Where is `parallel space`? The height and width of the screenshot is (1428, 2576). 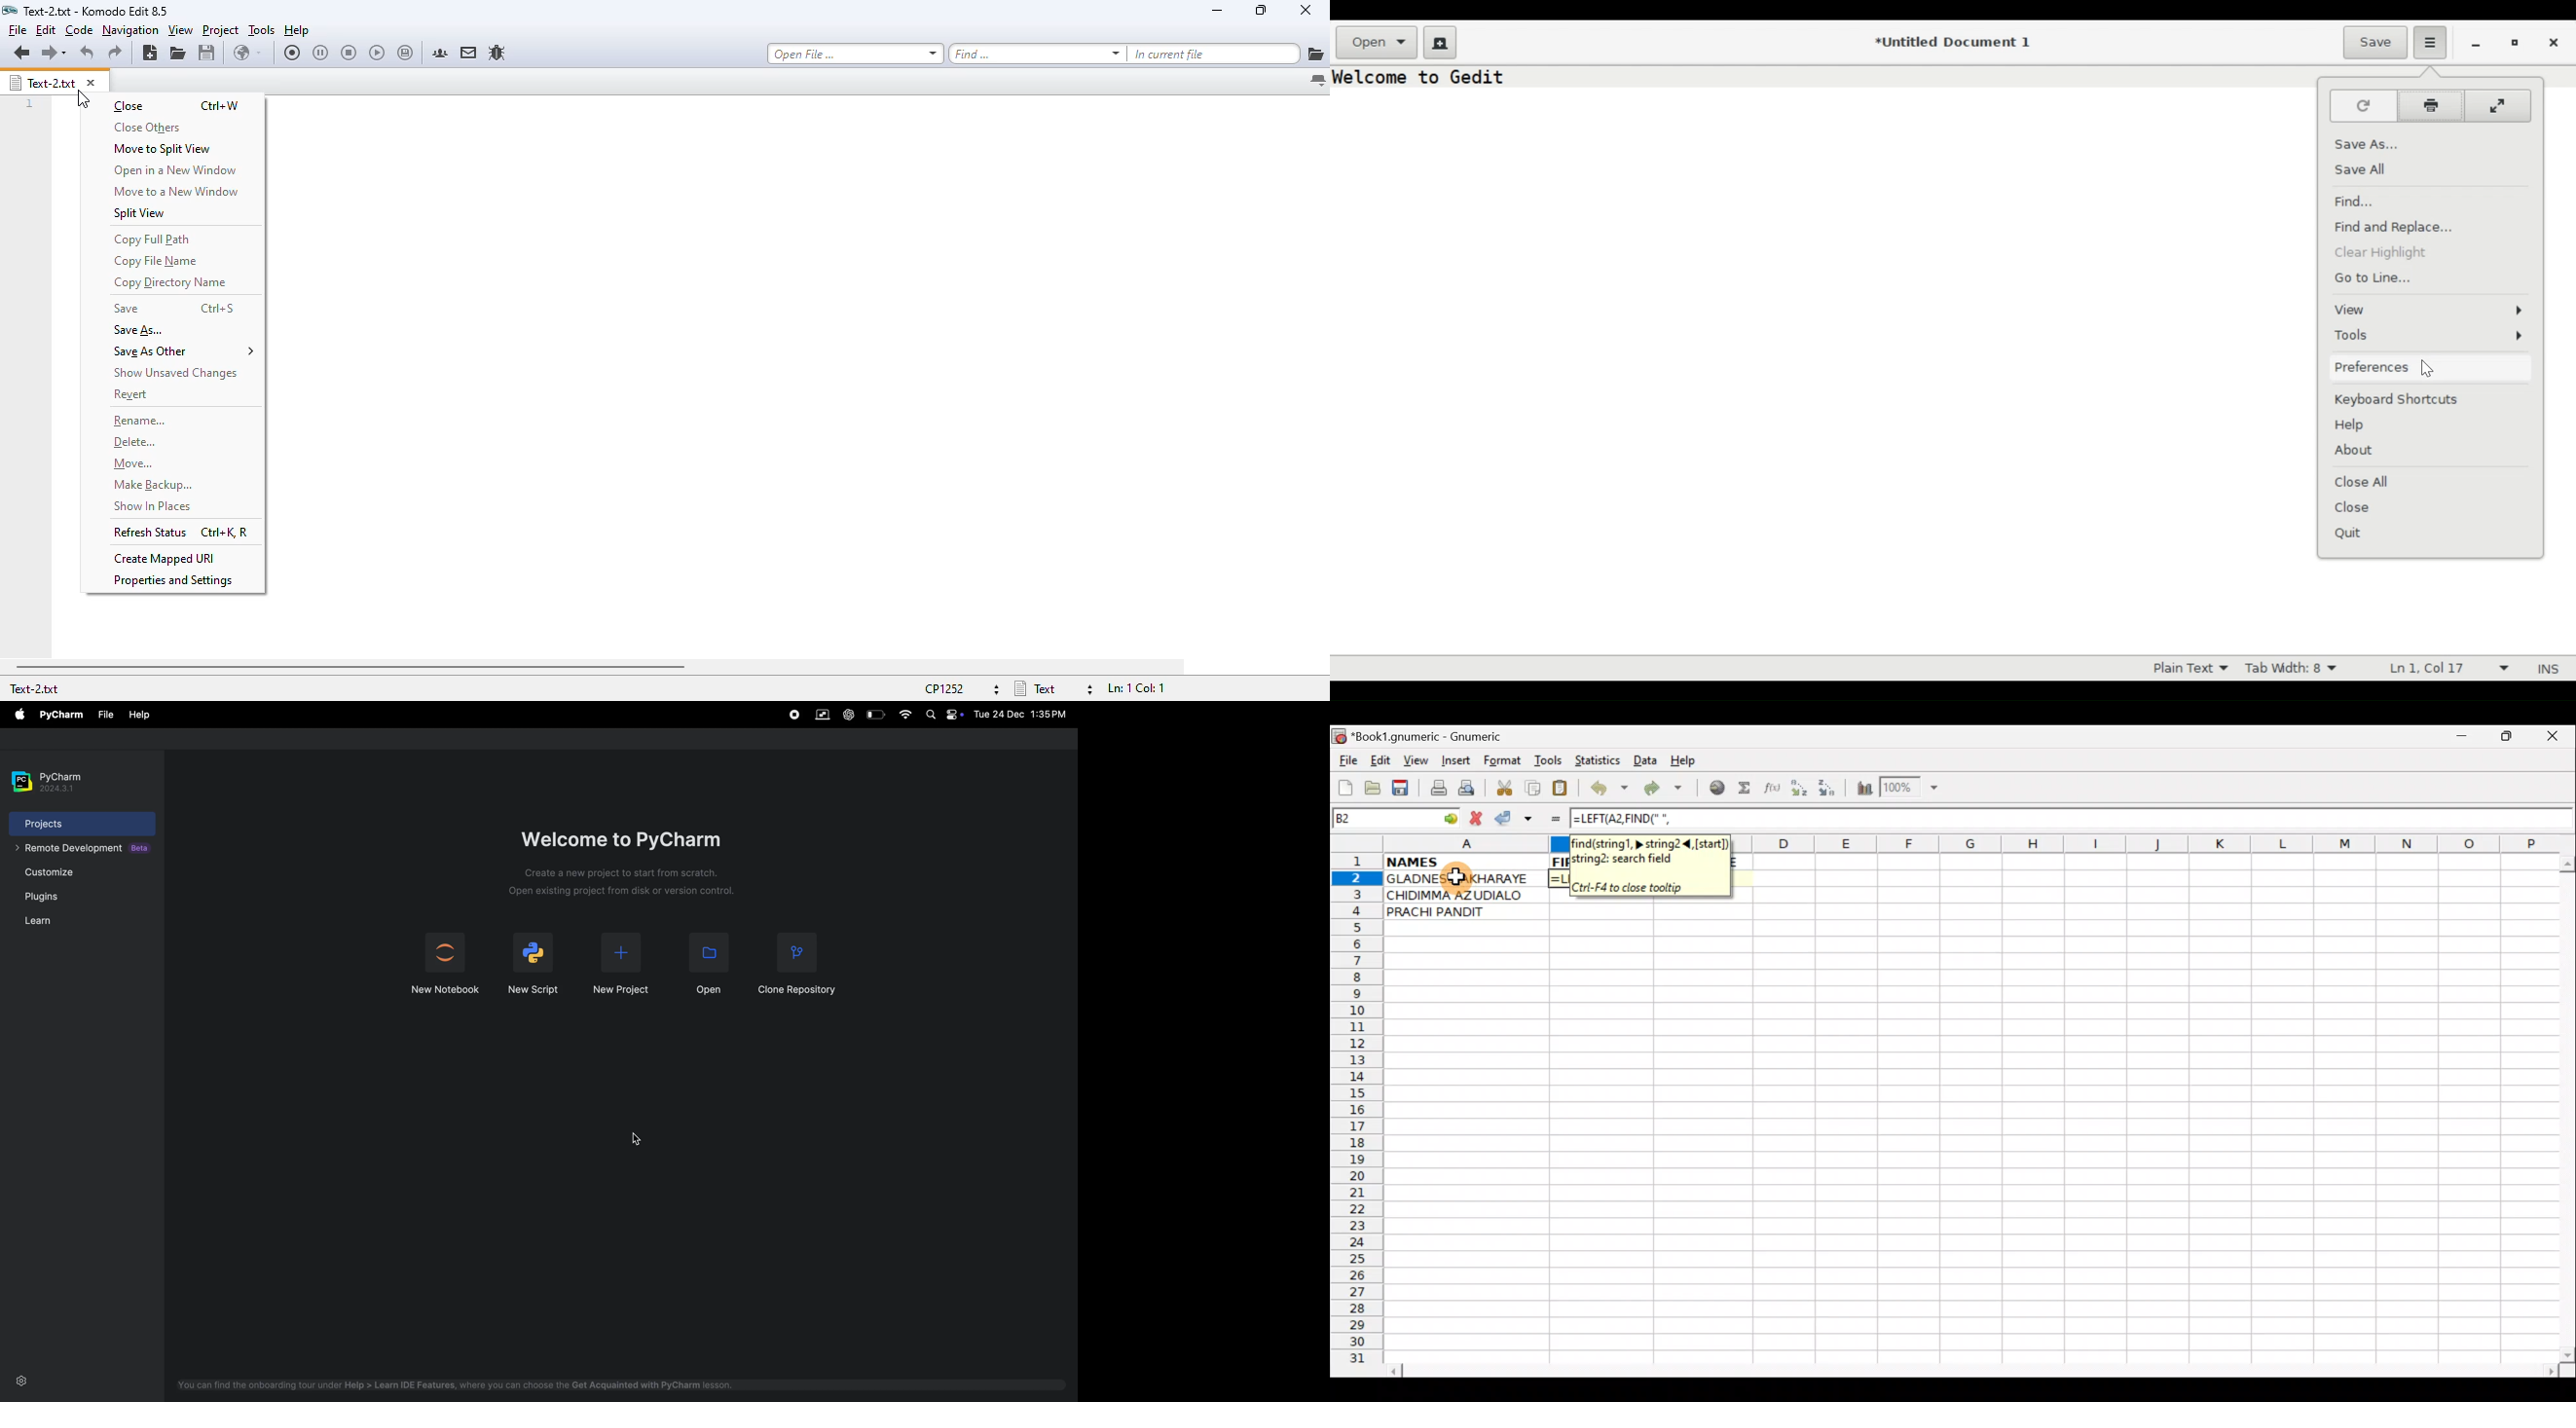 parallel space is located at coordinates (819, 716).